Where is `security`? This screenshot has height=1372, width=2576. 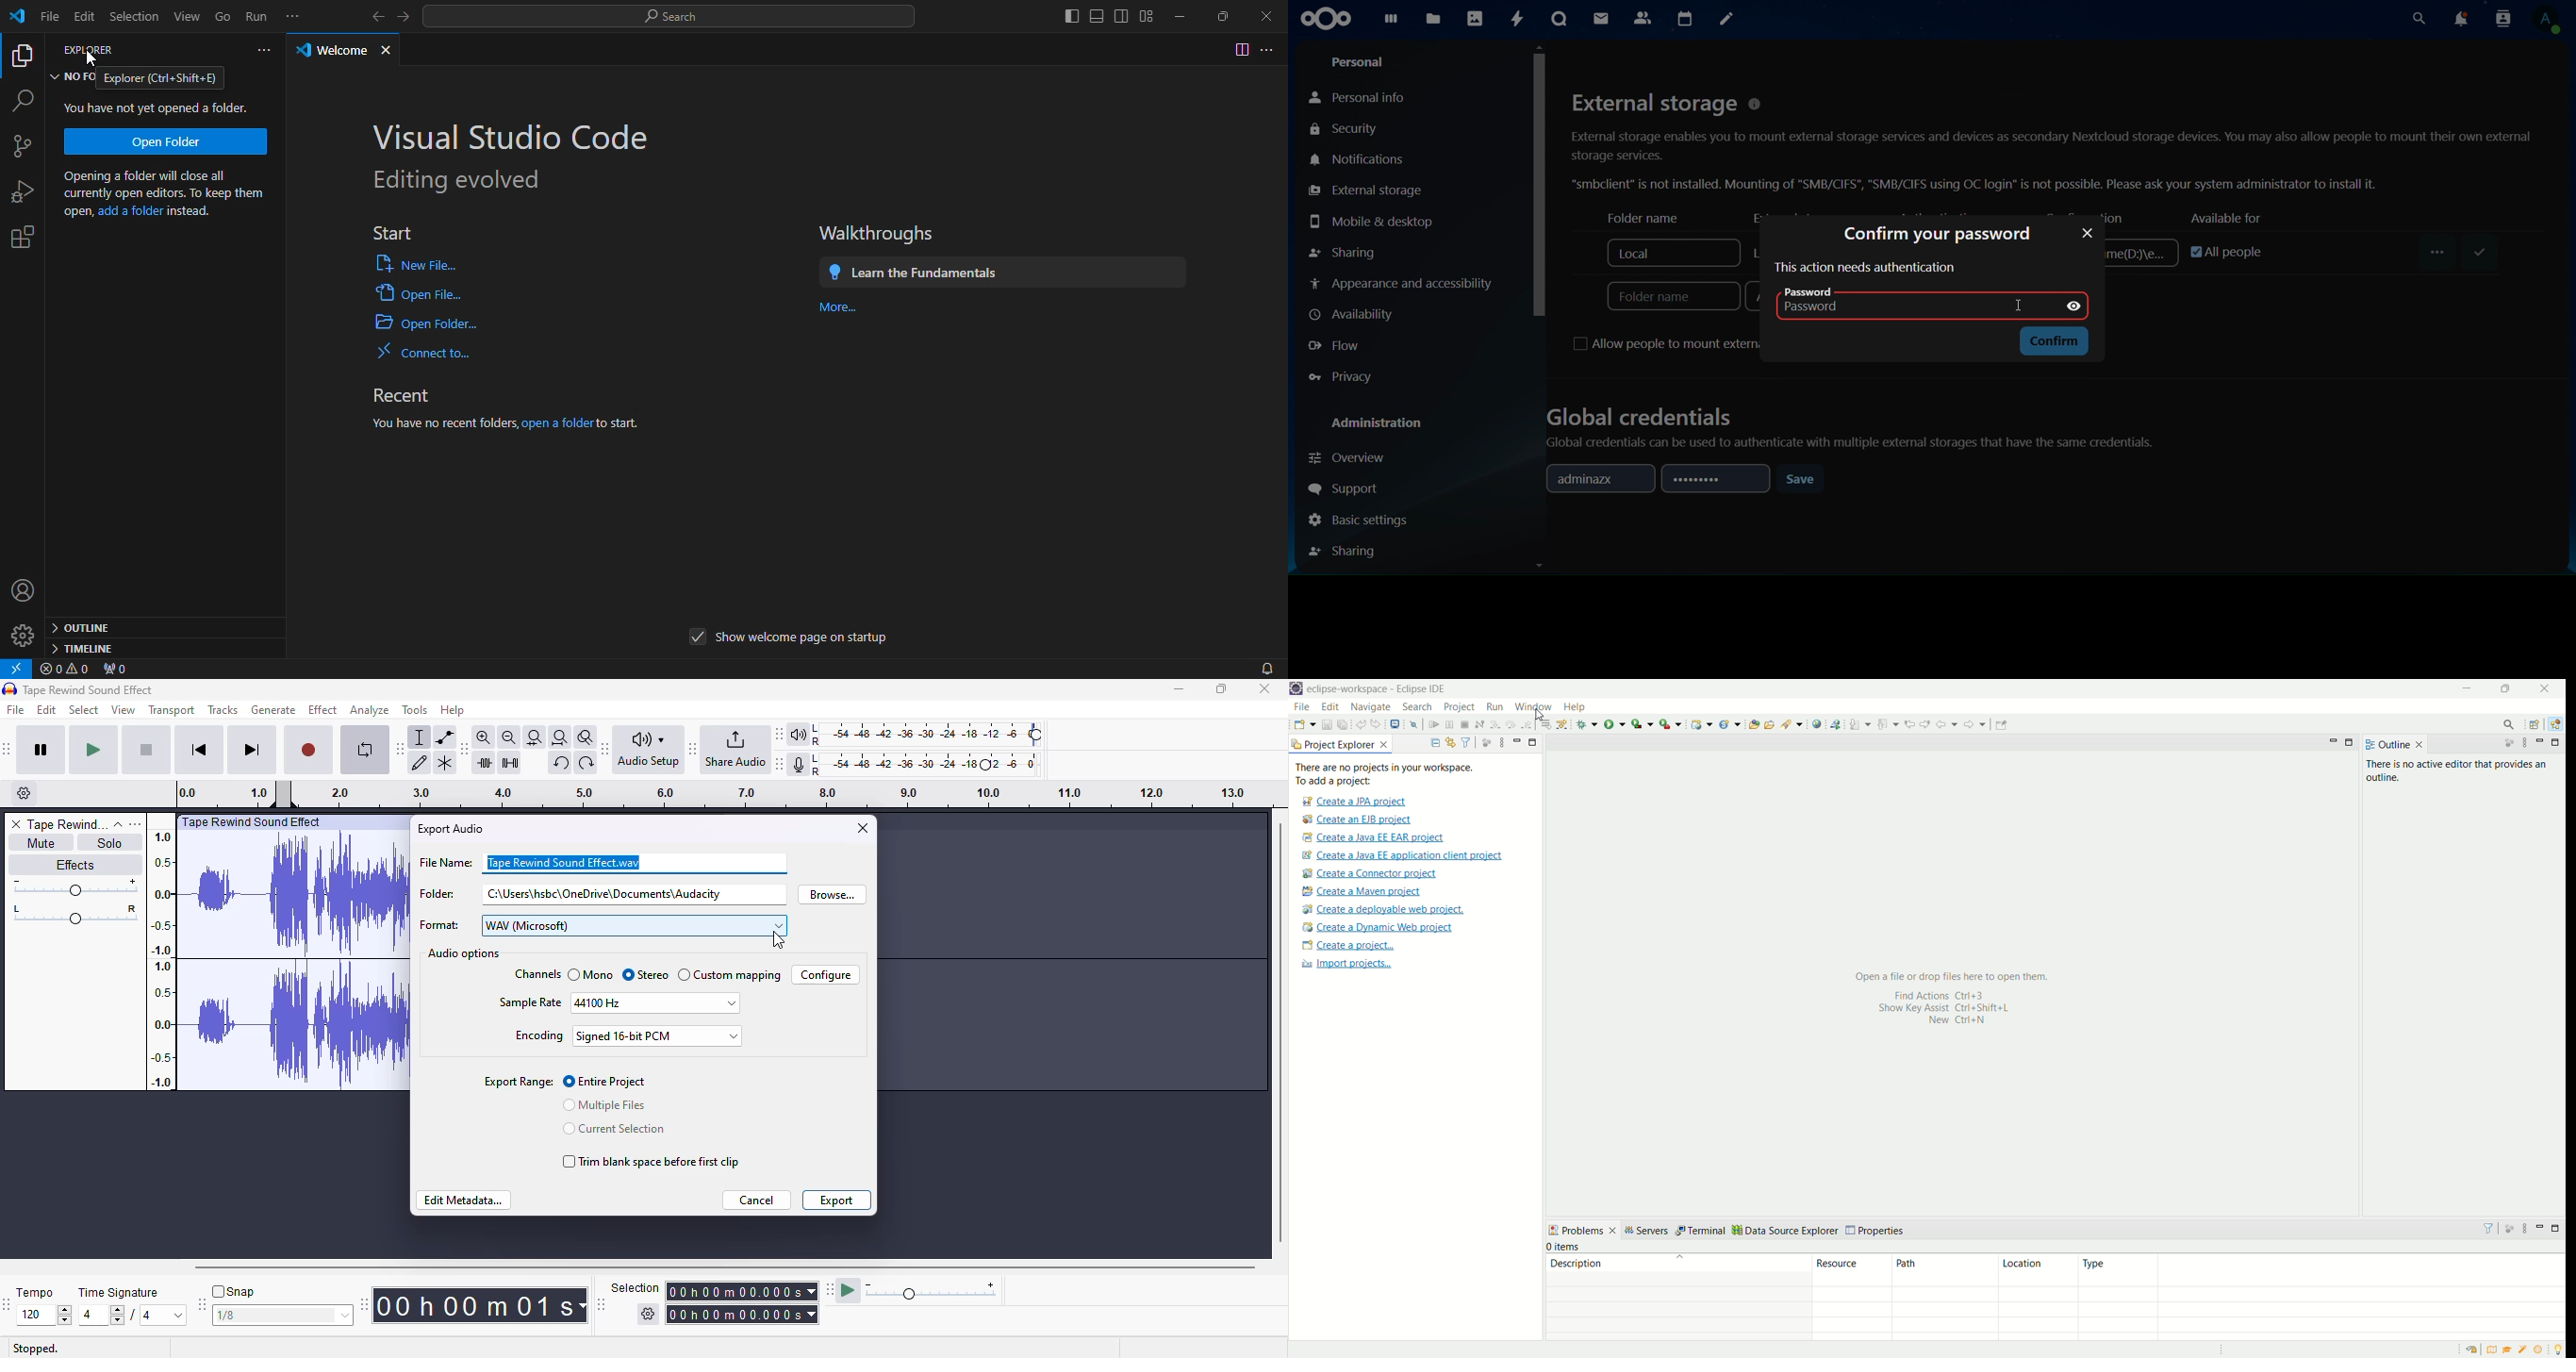 security is located at coordinates (1356, 129).